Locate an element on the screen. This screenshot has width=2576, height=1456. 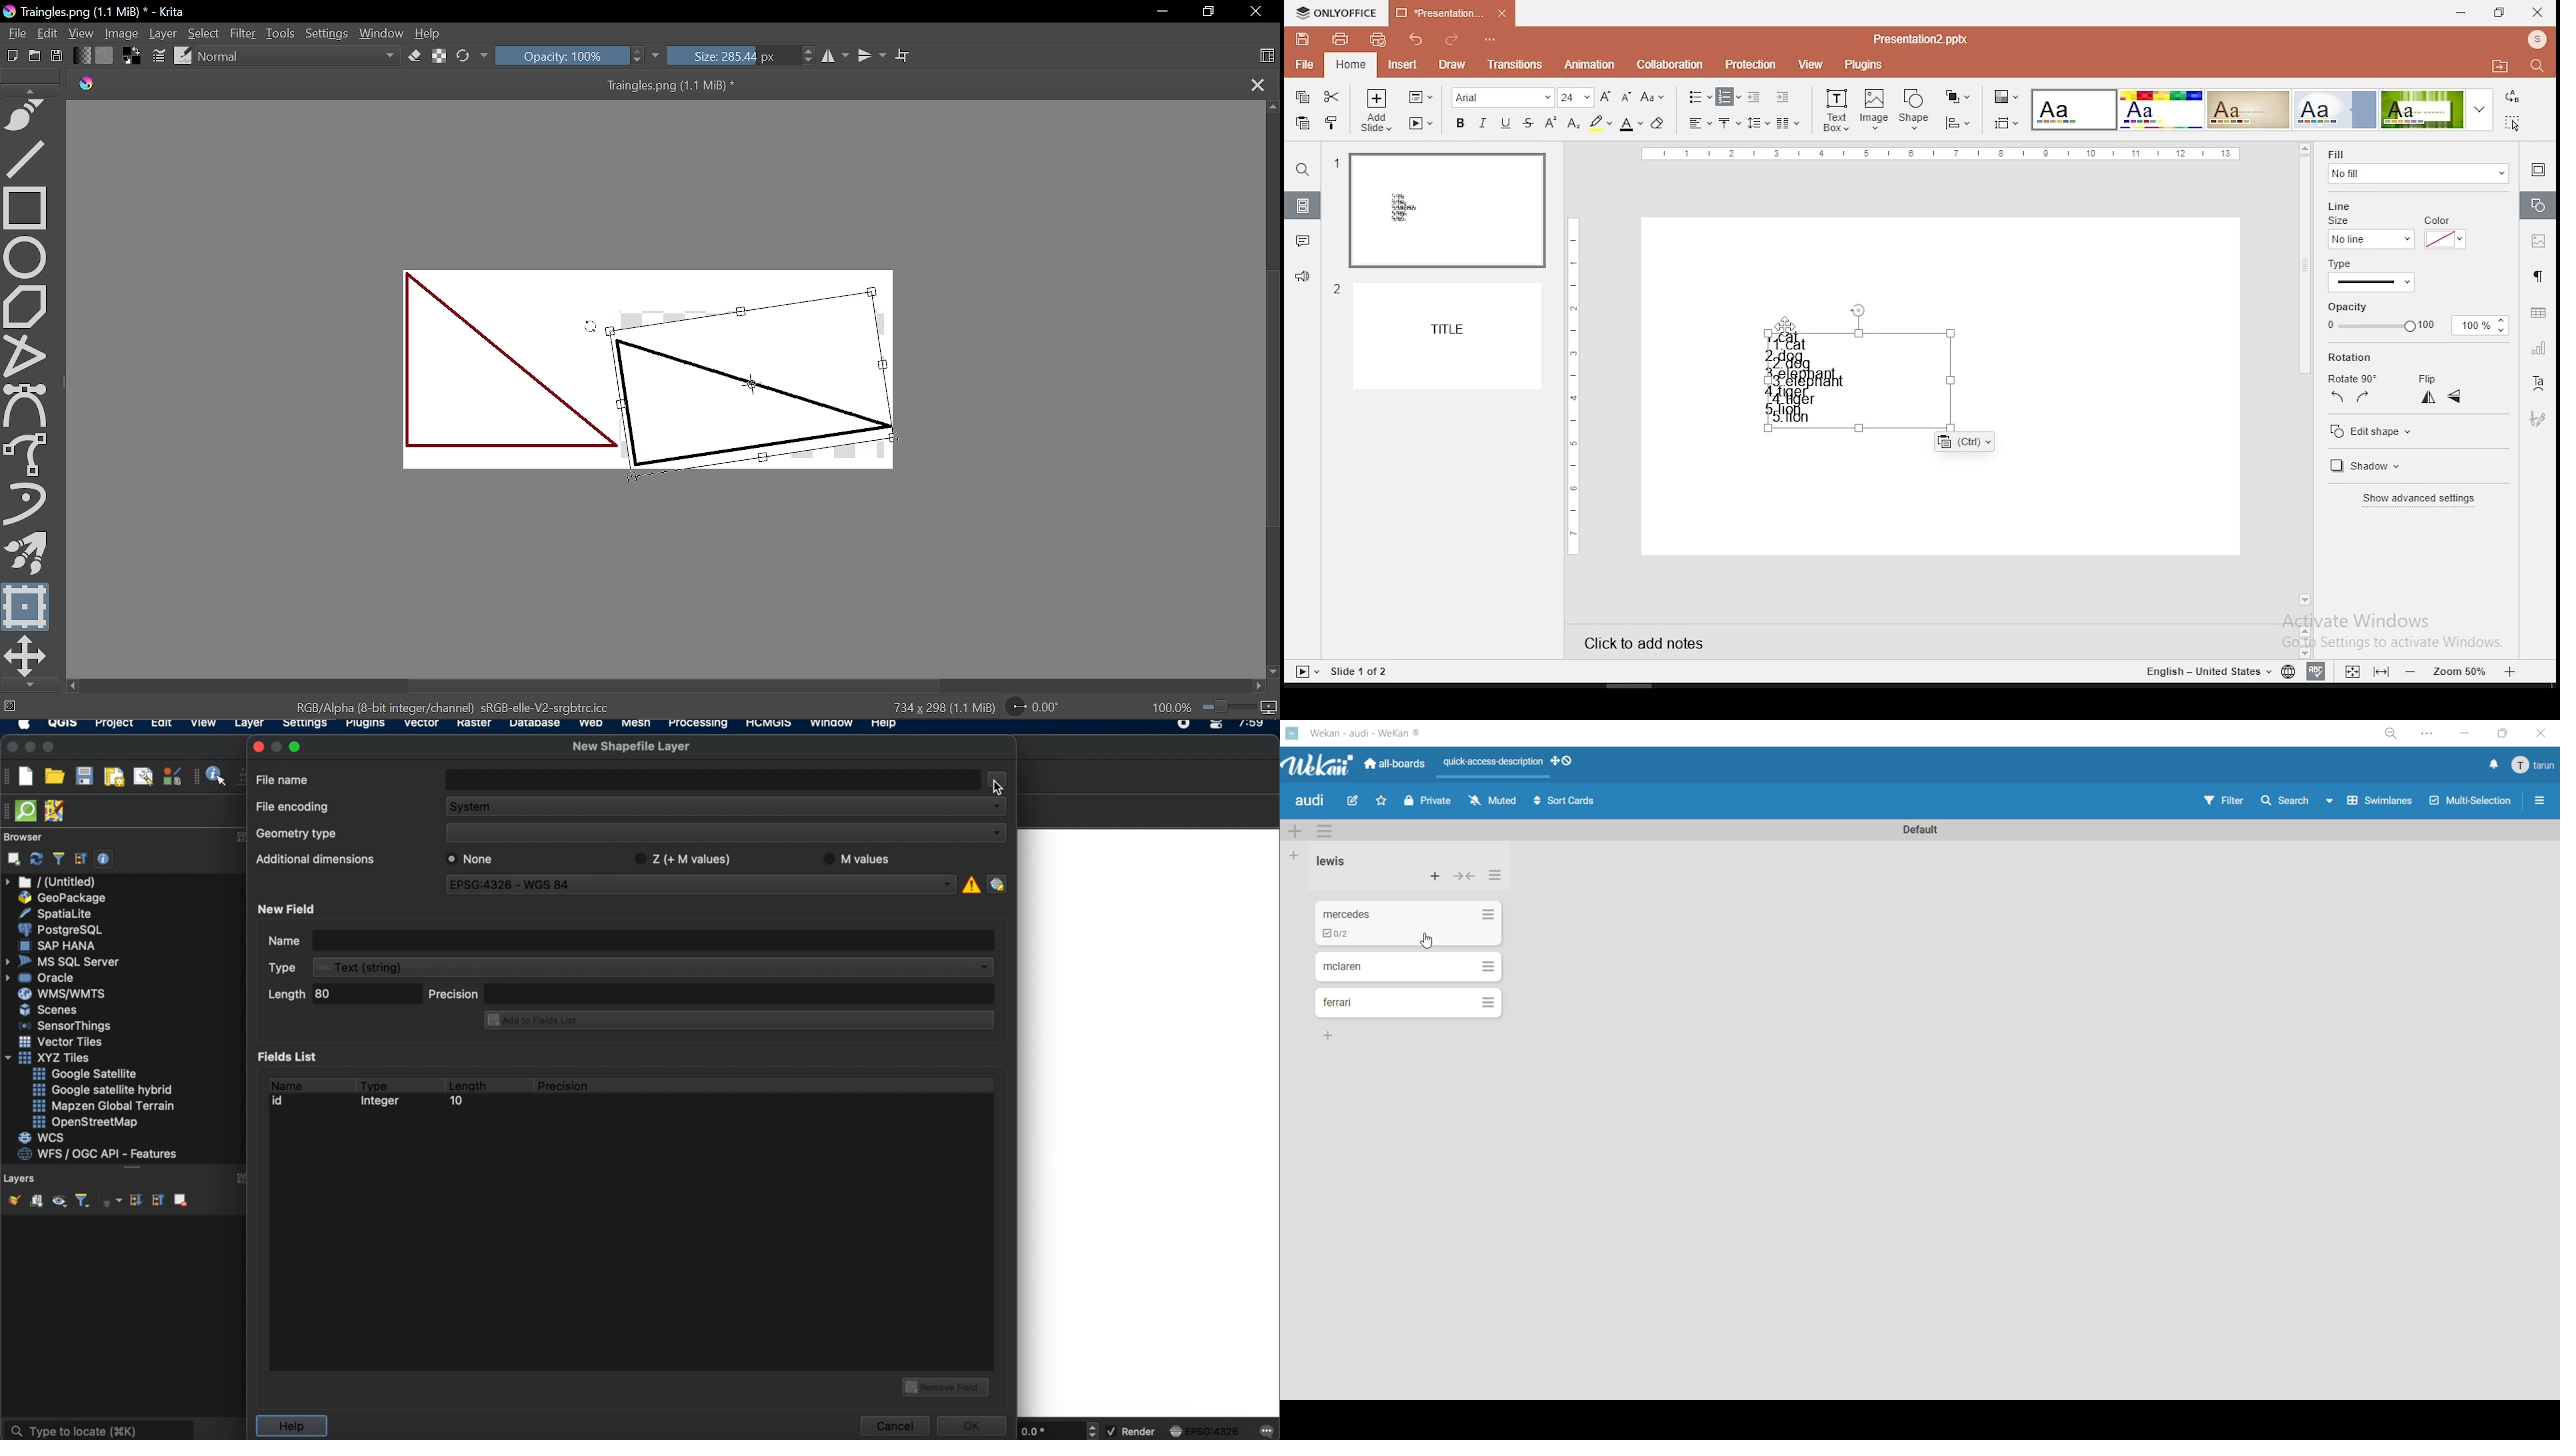
wcs is located at coordinates (43, 1139).